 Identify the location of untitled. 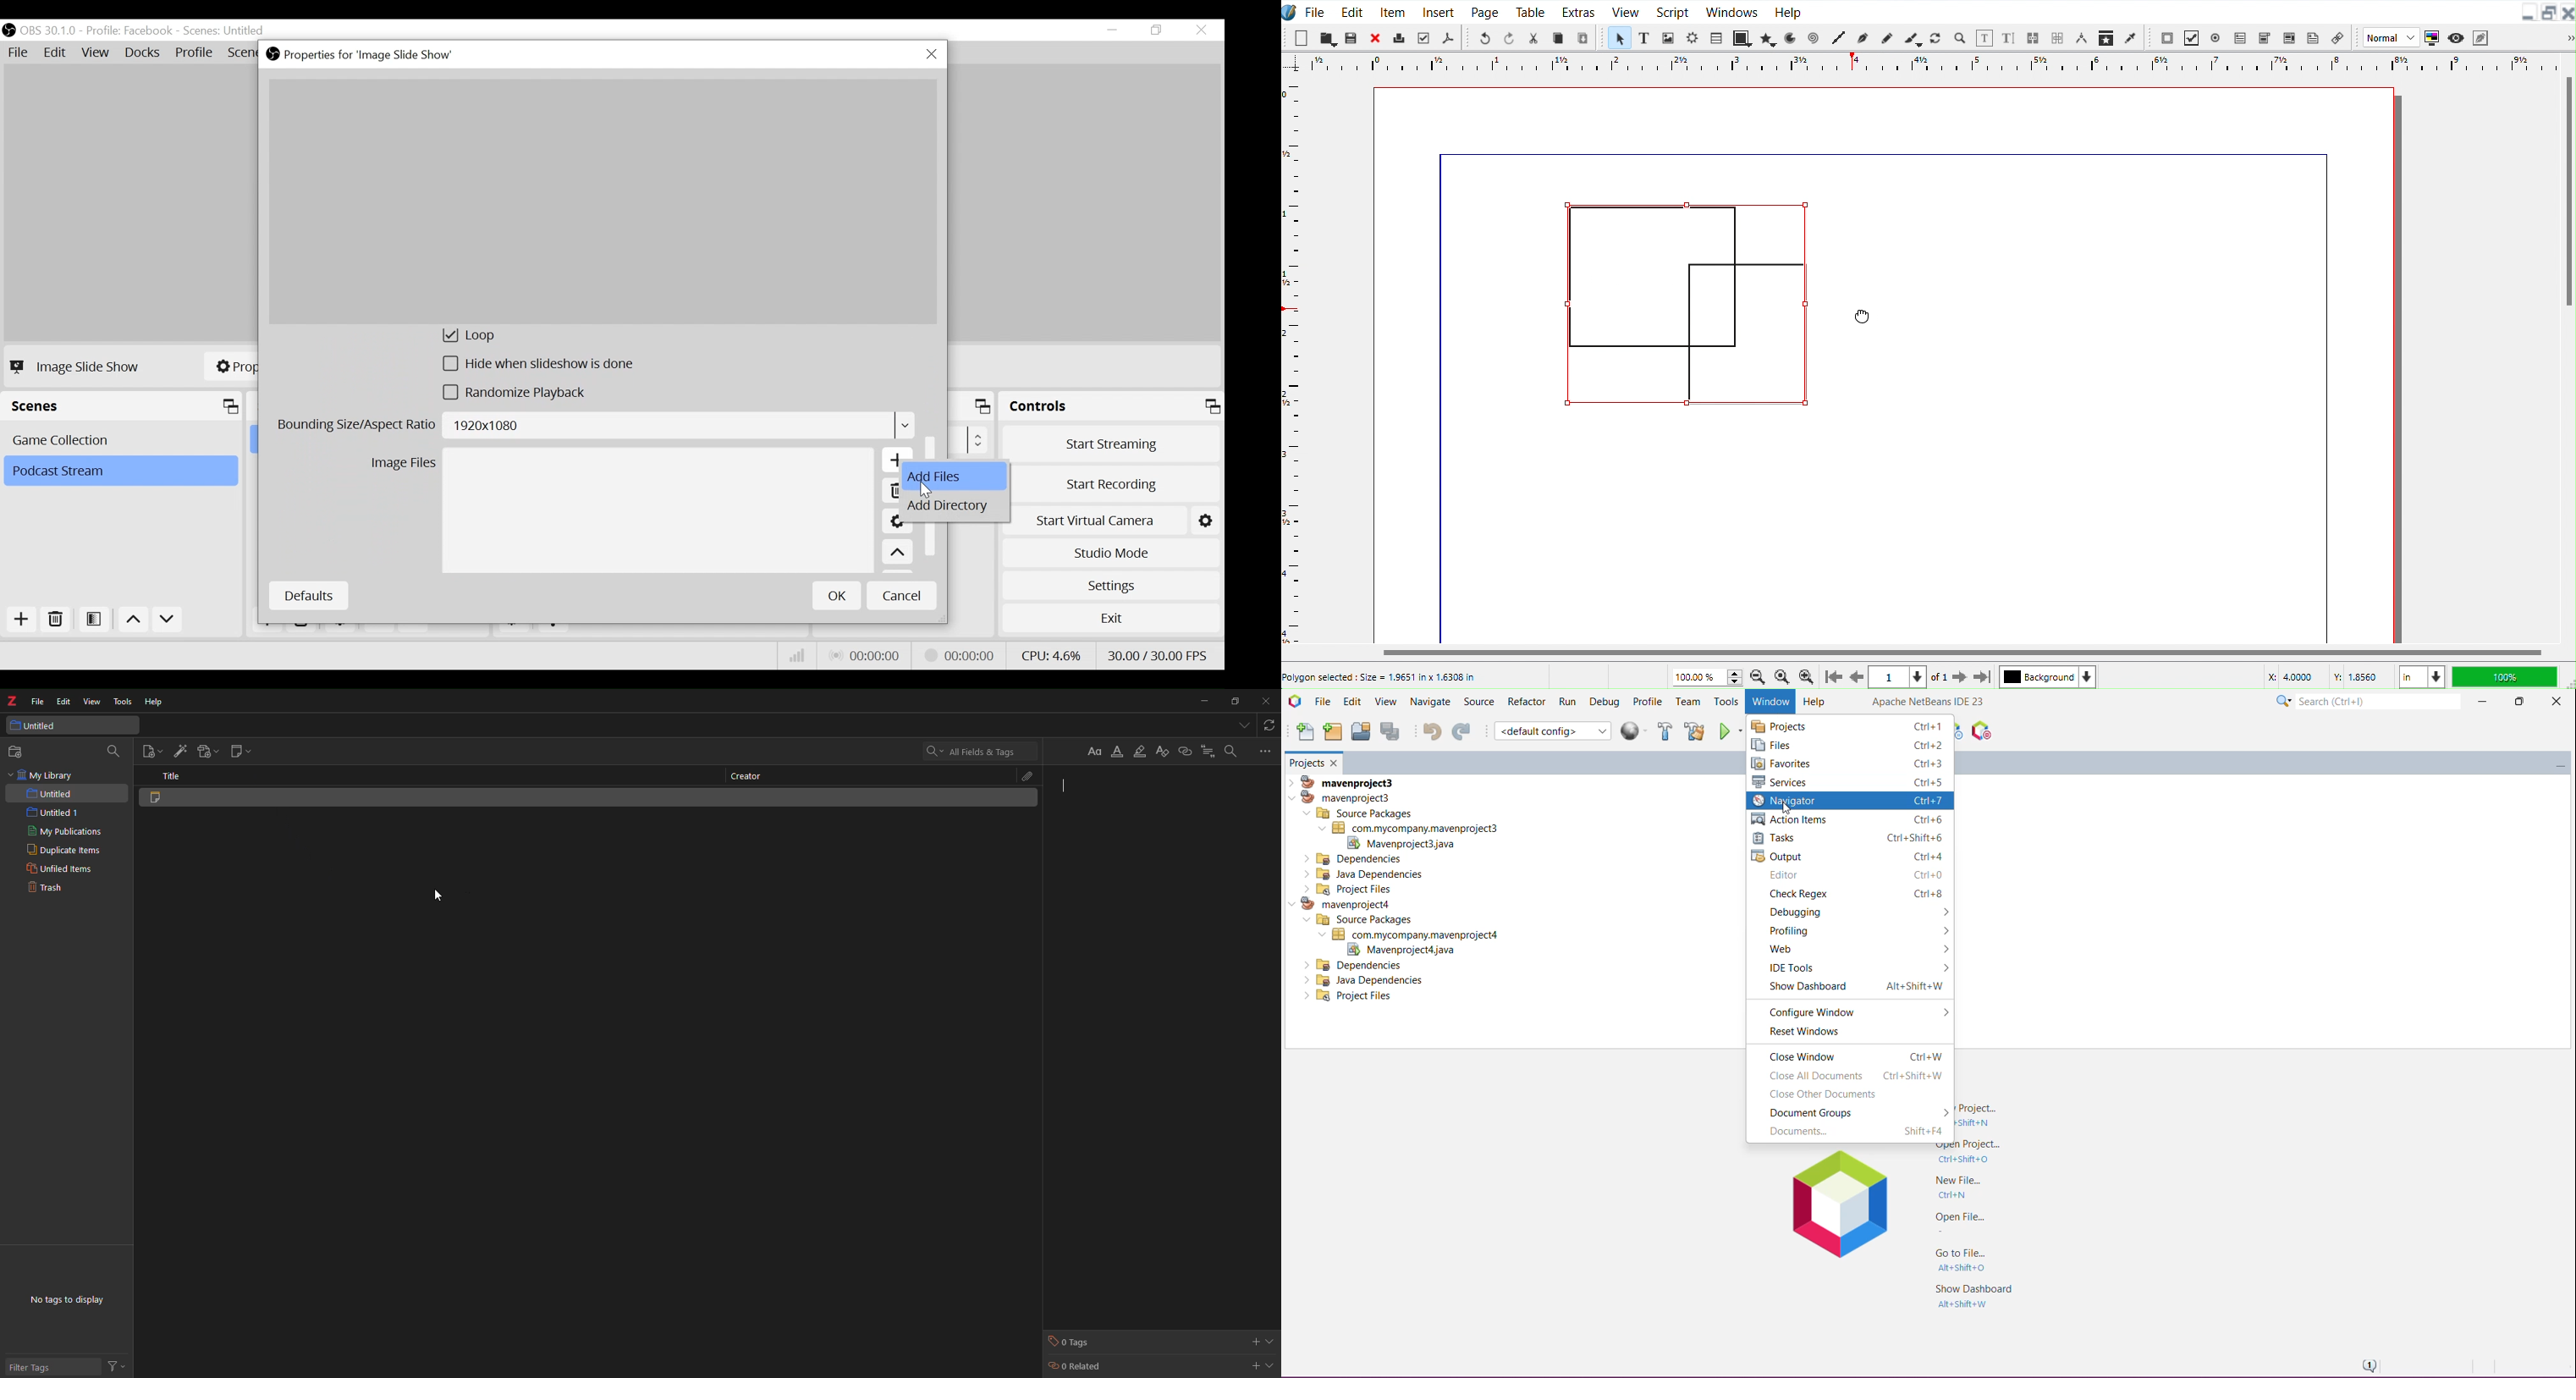
(54, 794).